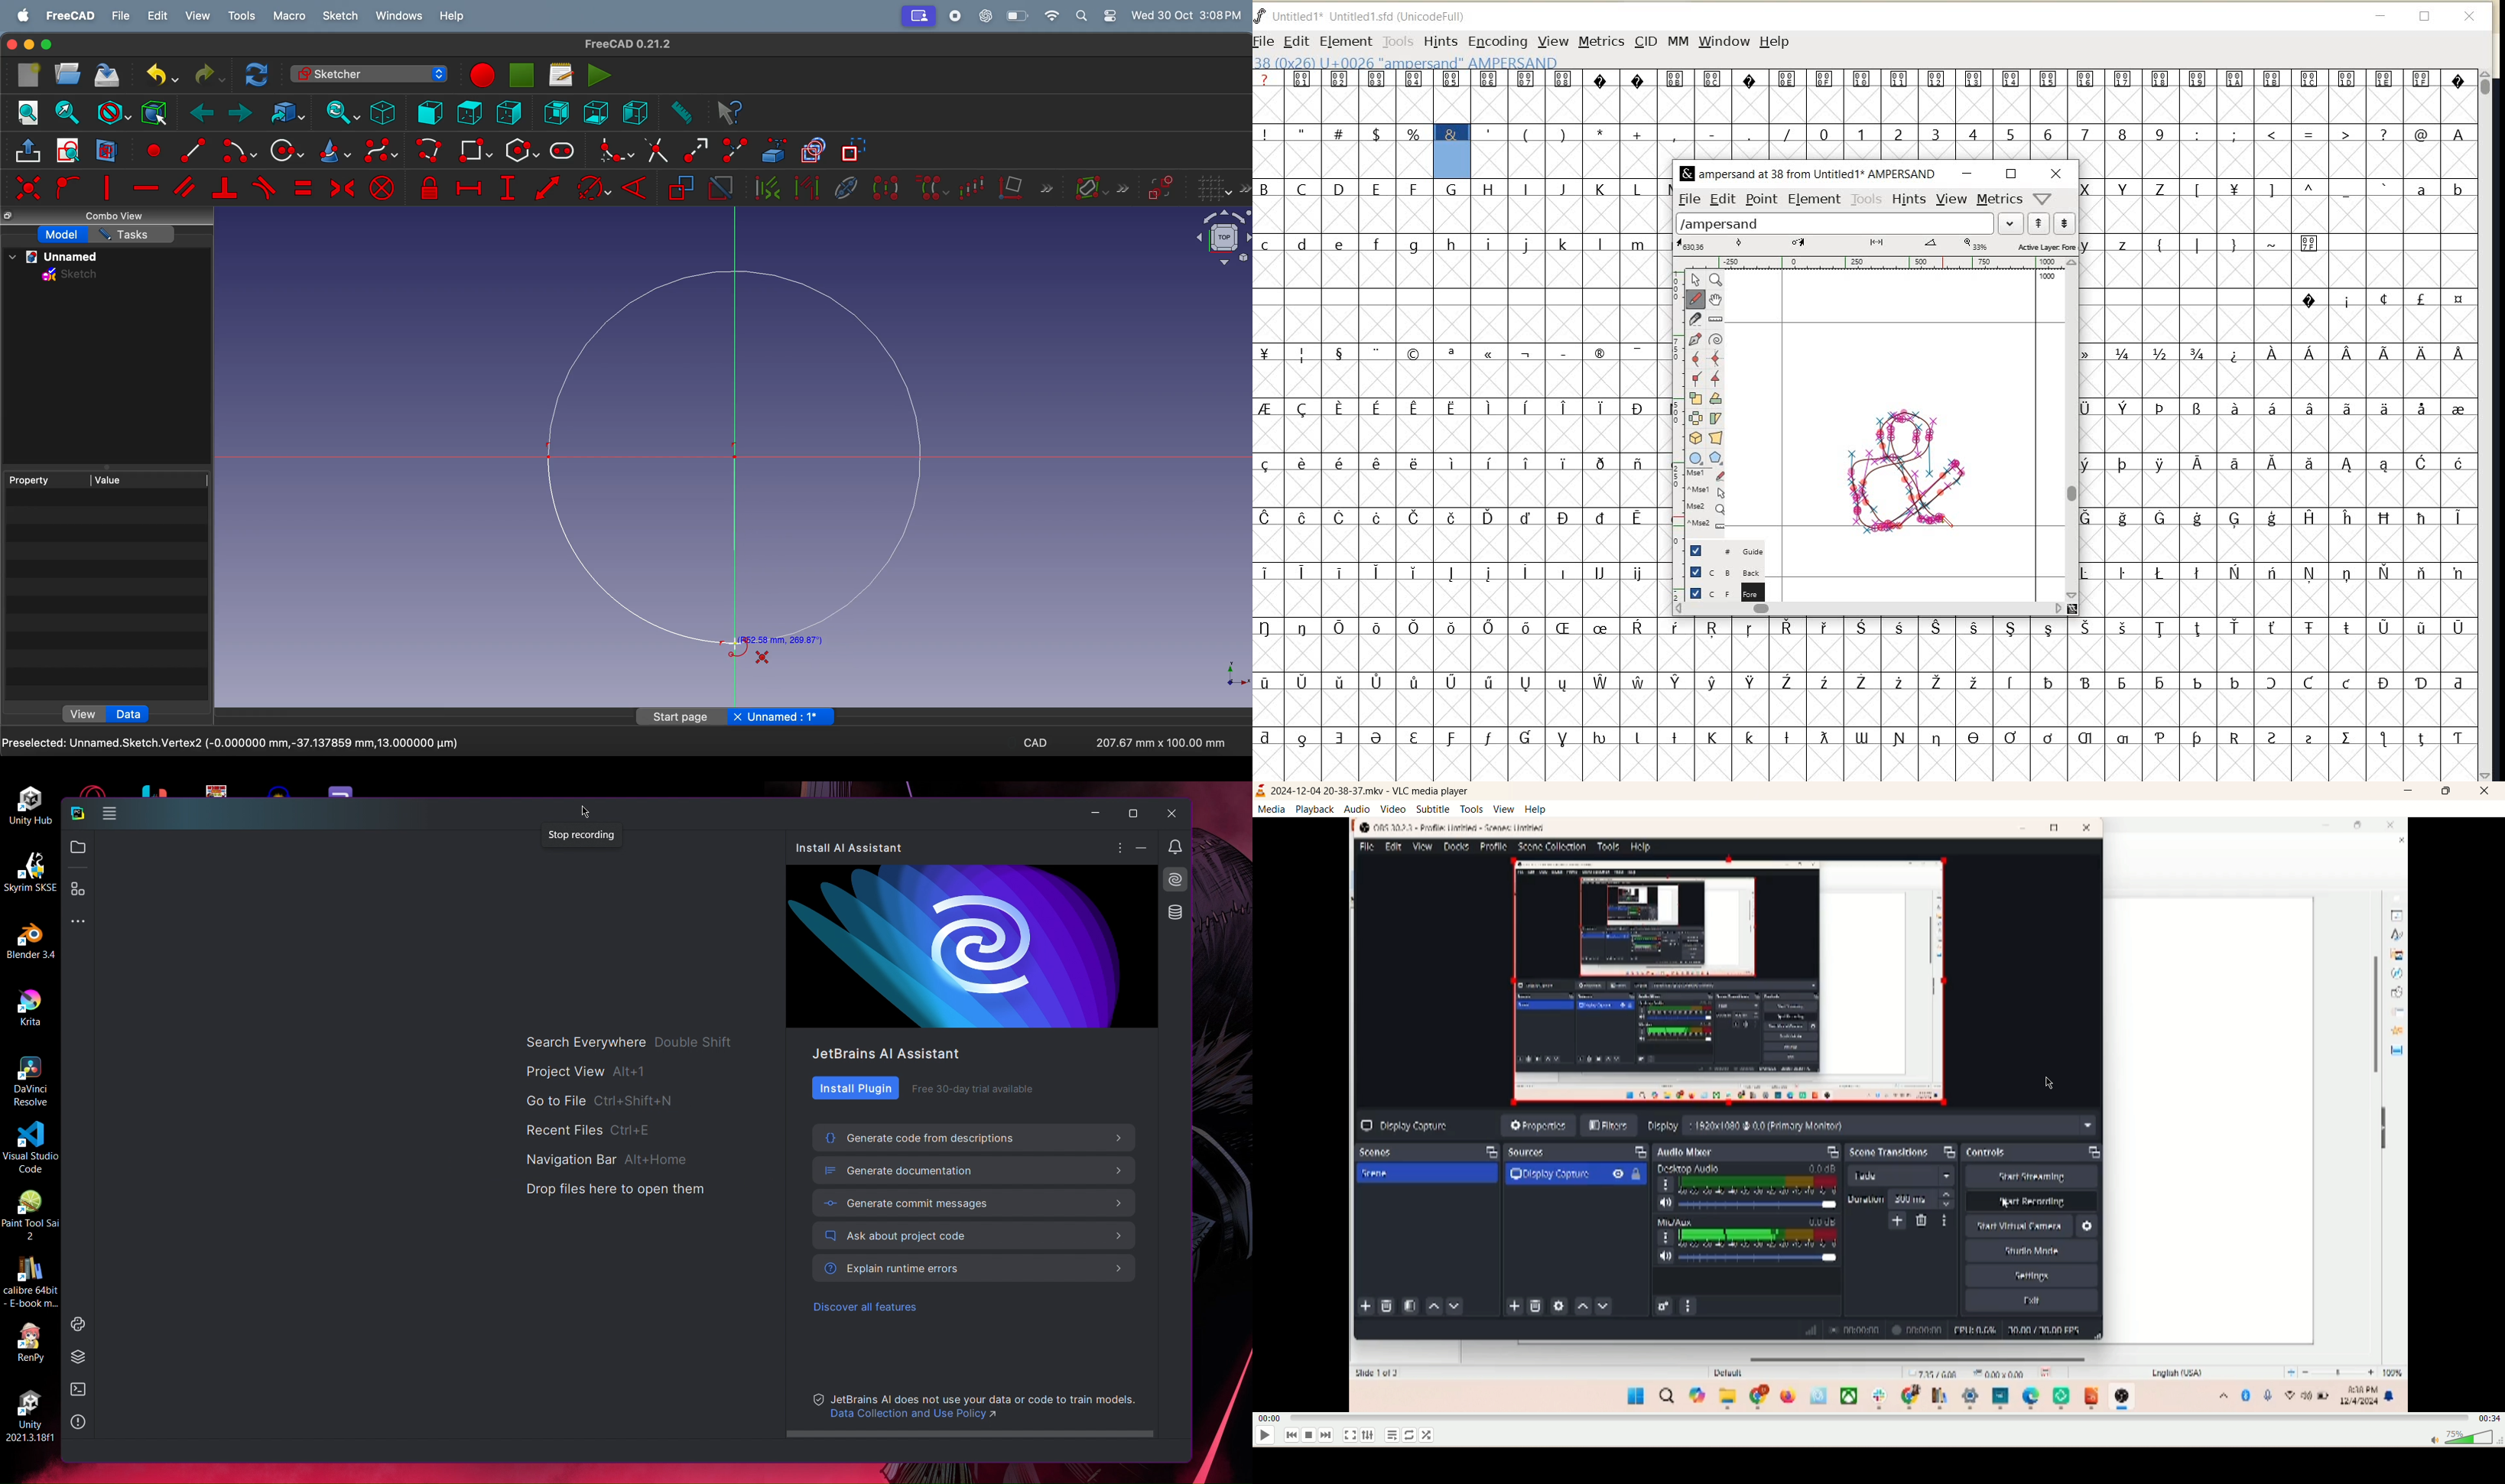  What do you see at coordinates (71, 277) in the screenshot?
I see `sketch` at bounding box center [71, 277].